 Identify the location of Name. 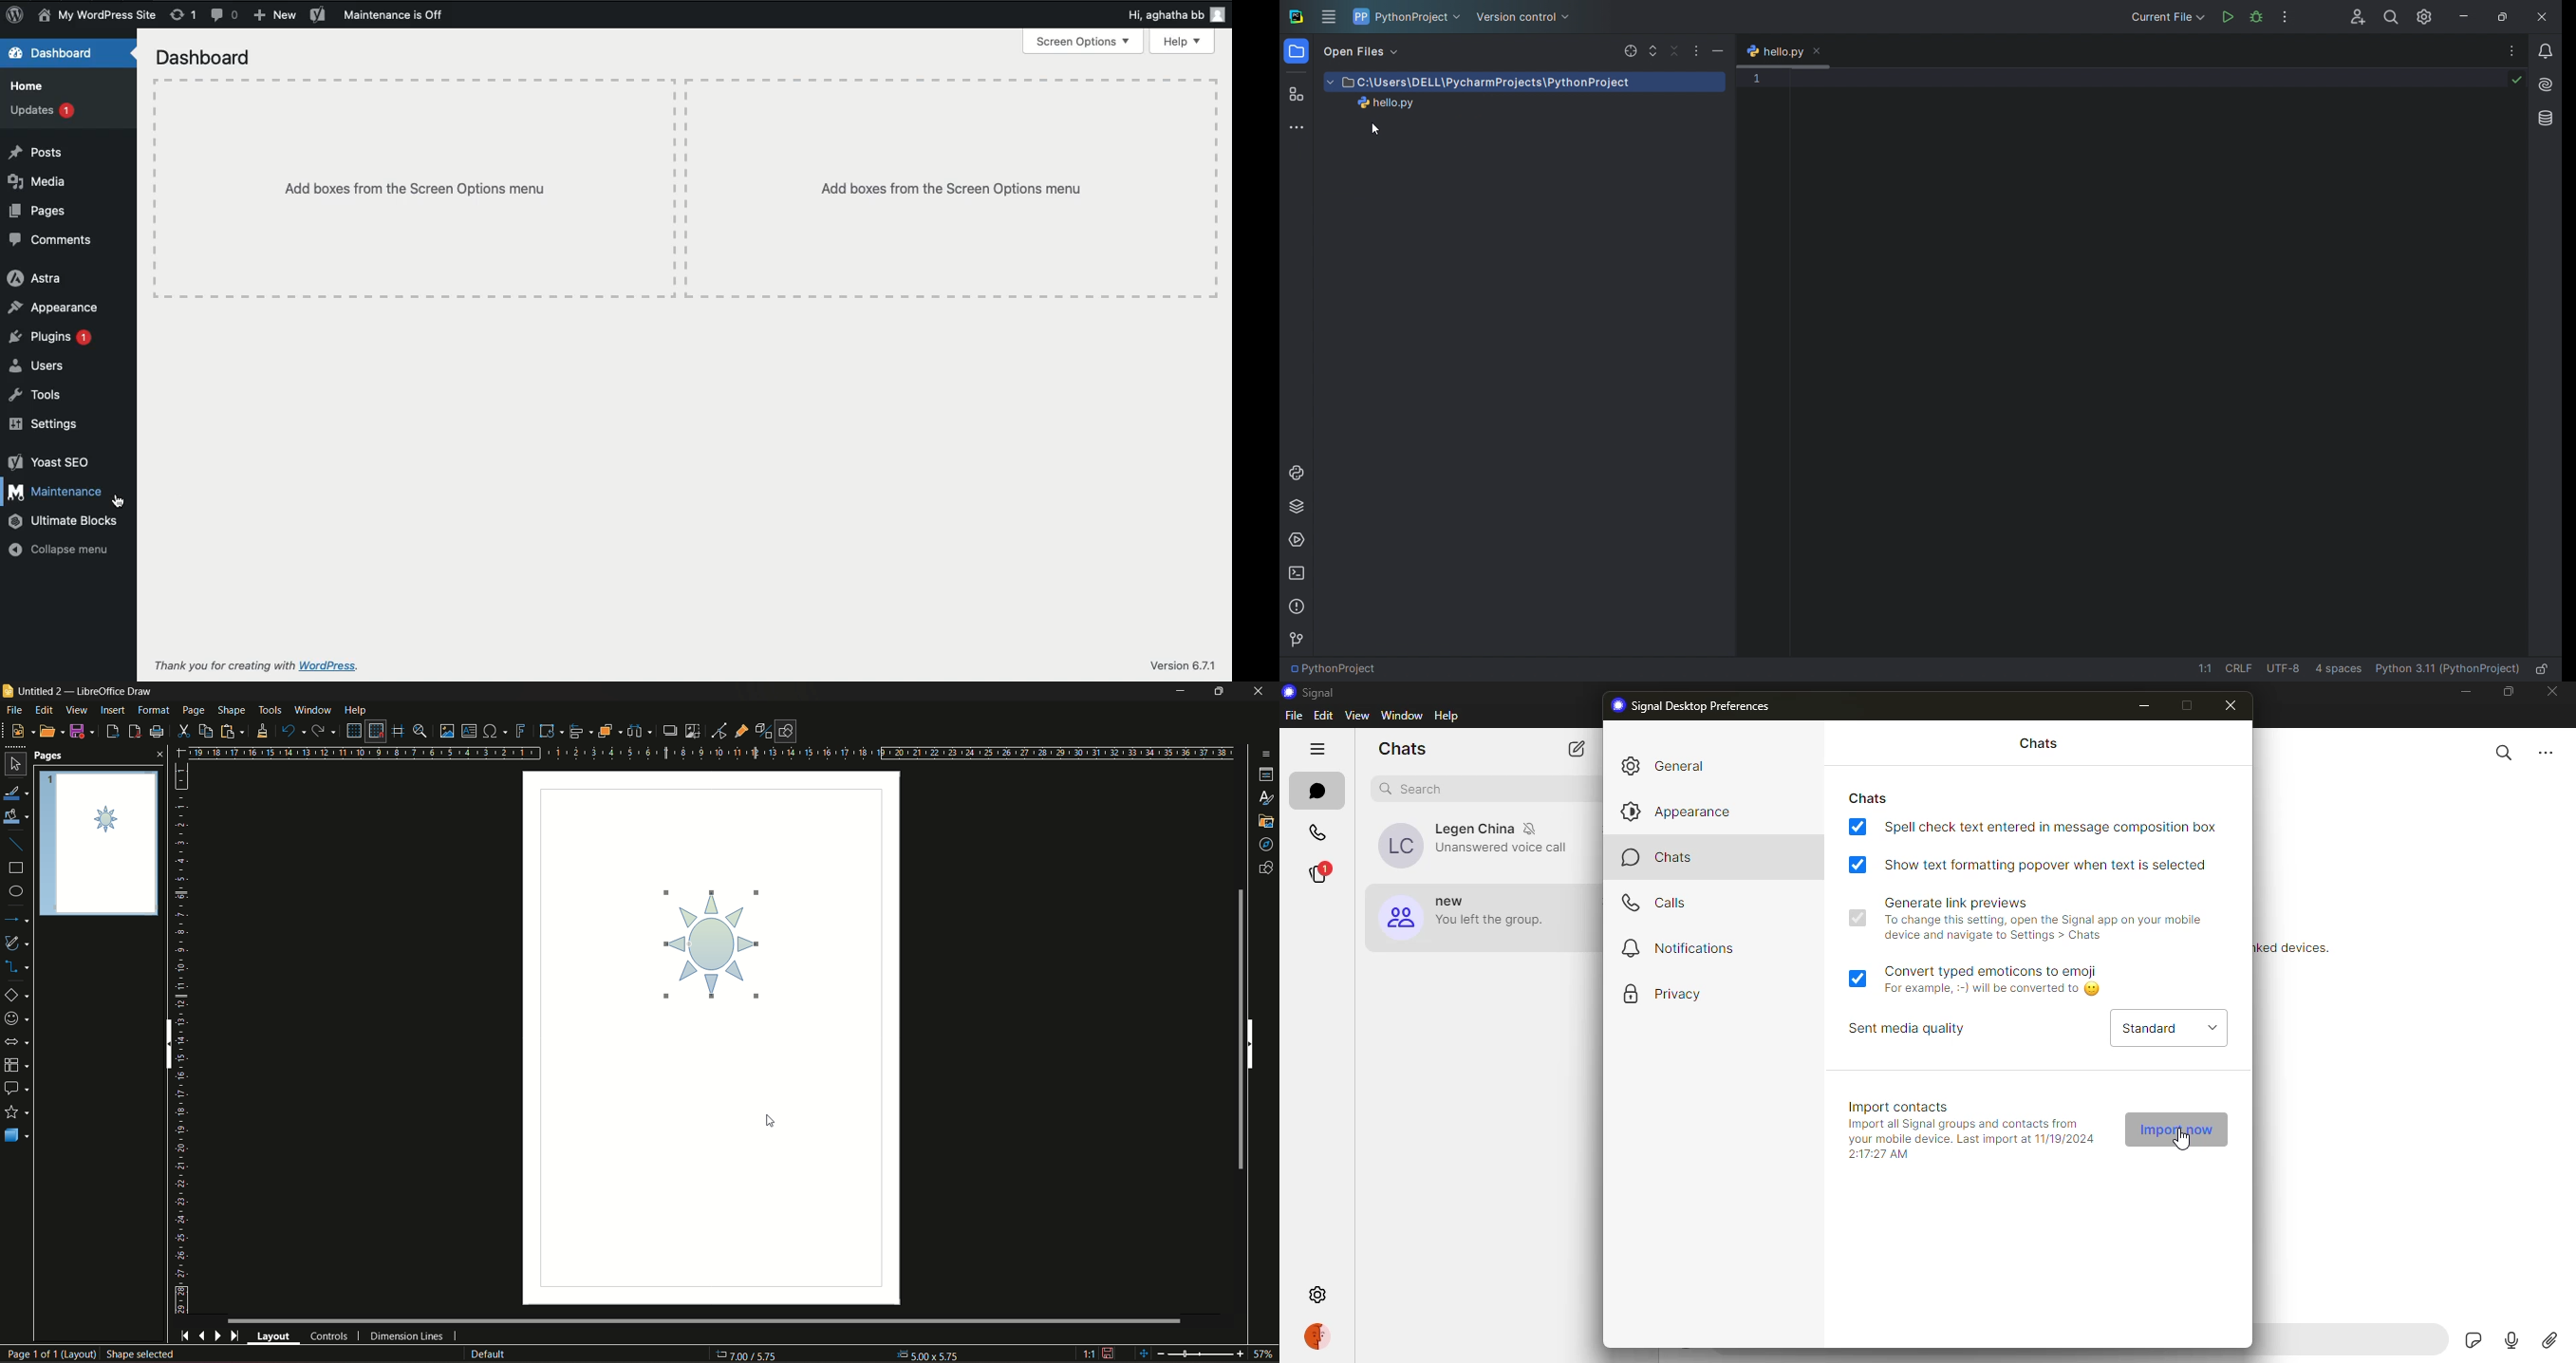
(98, 15).